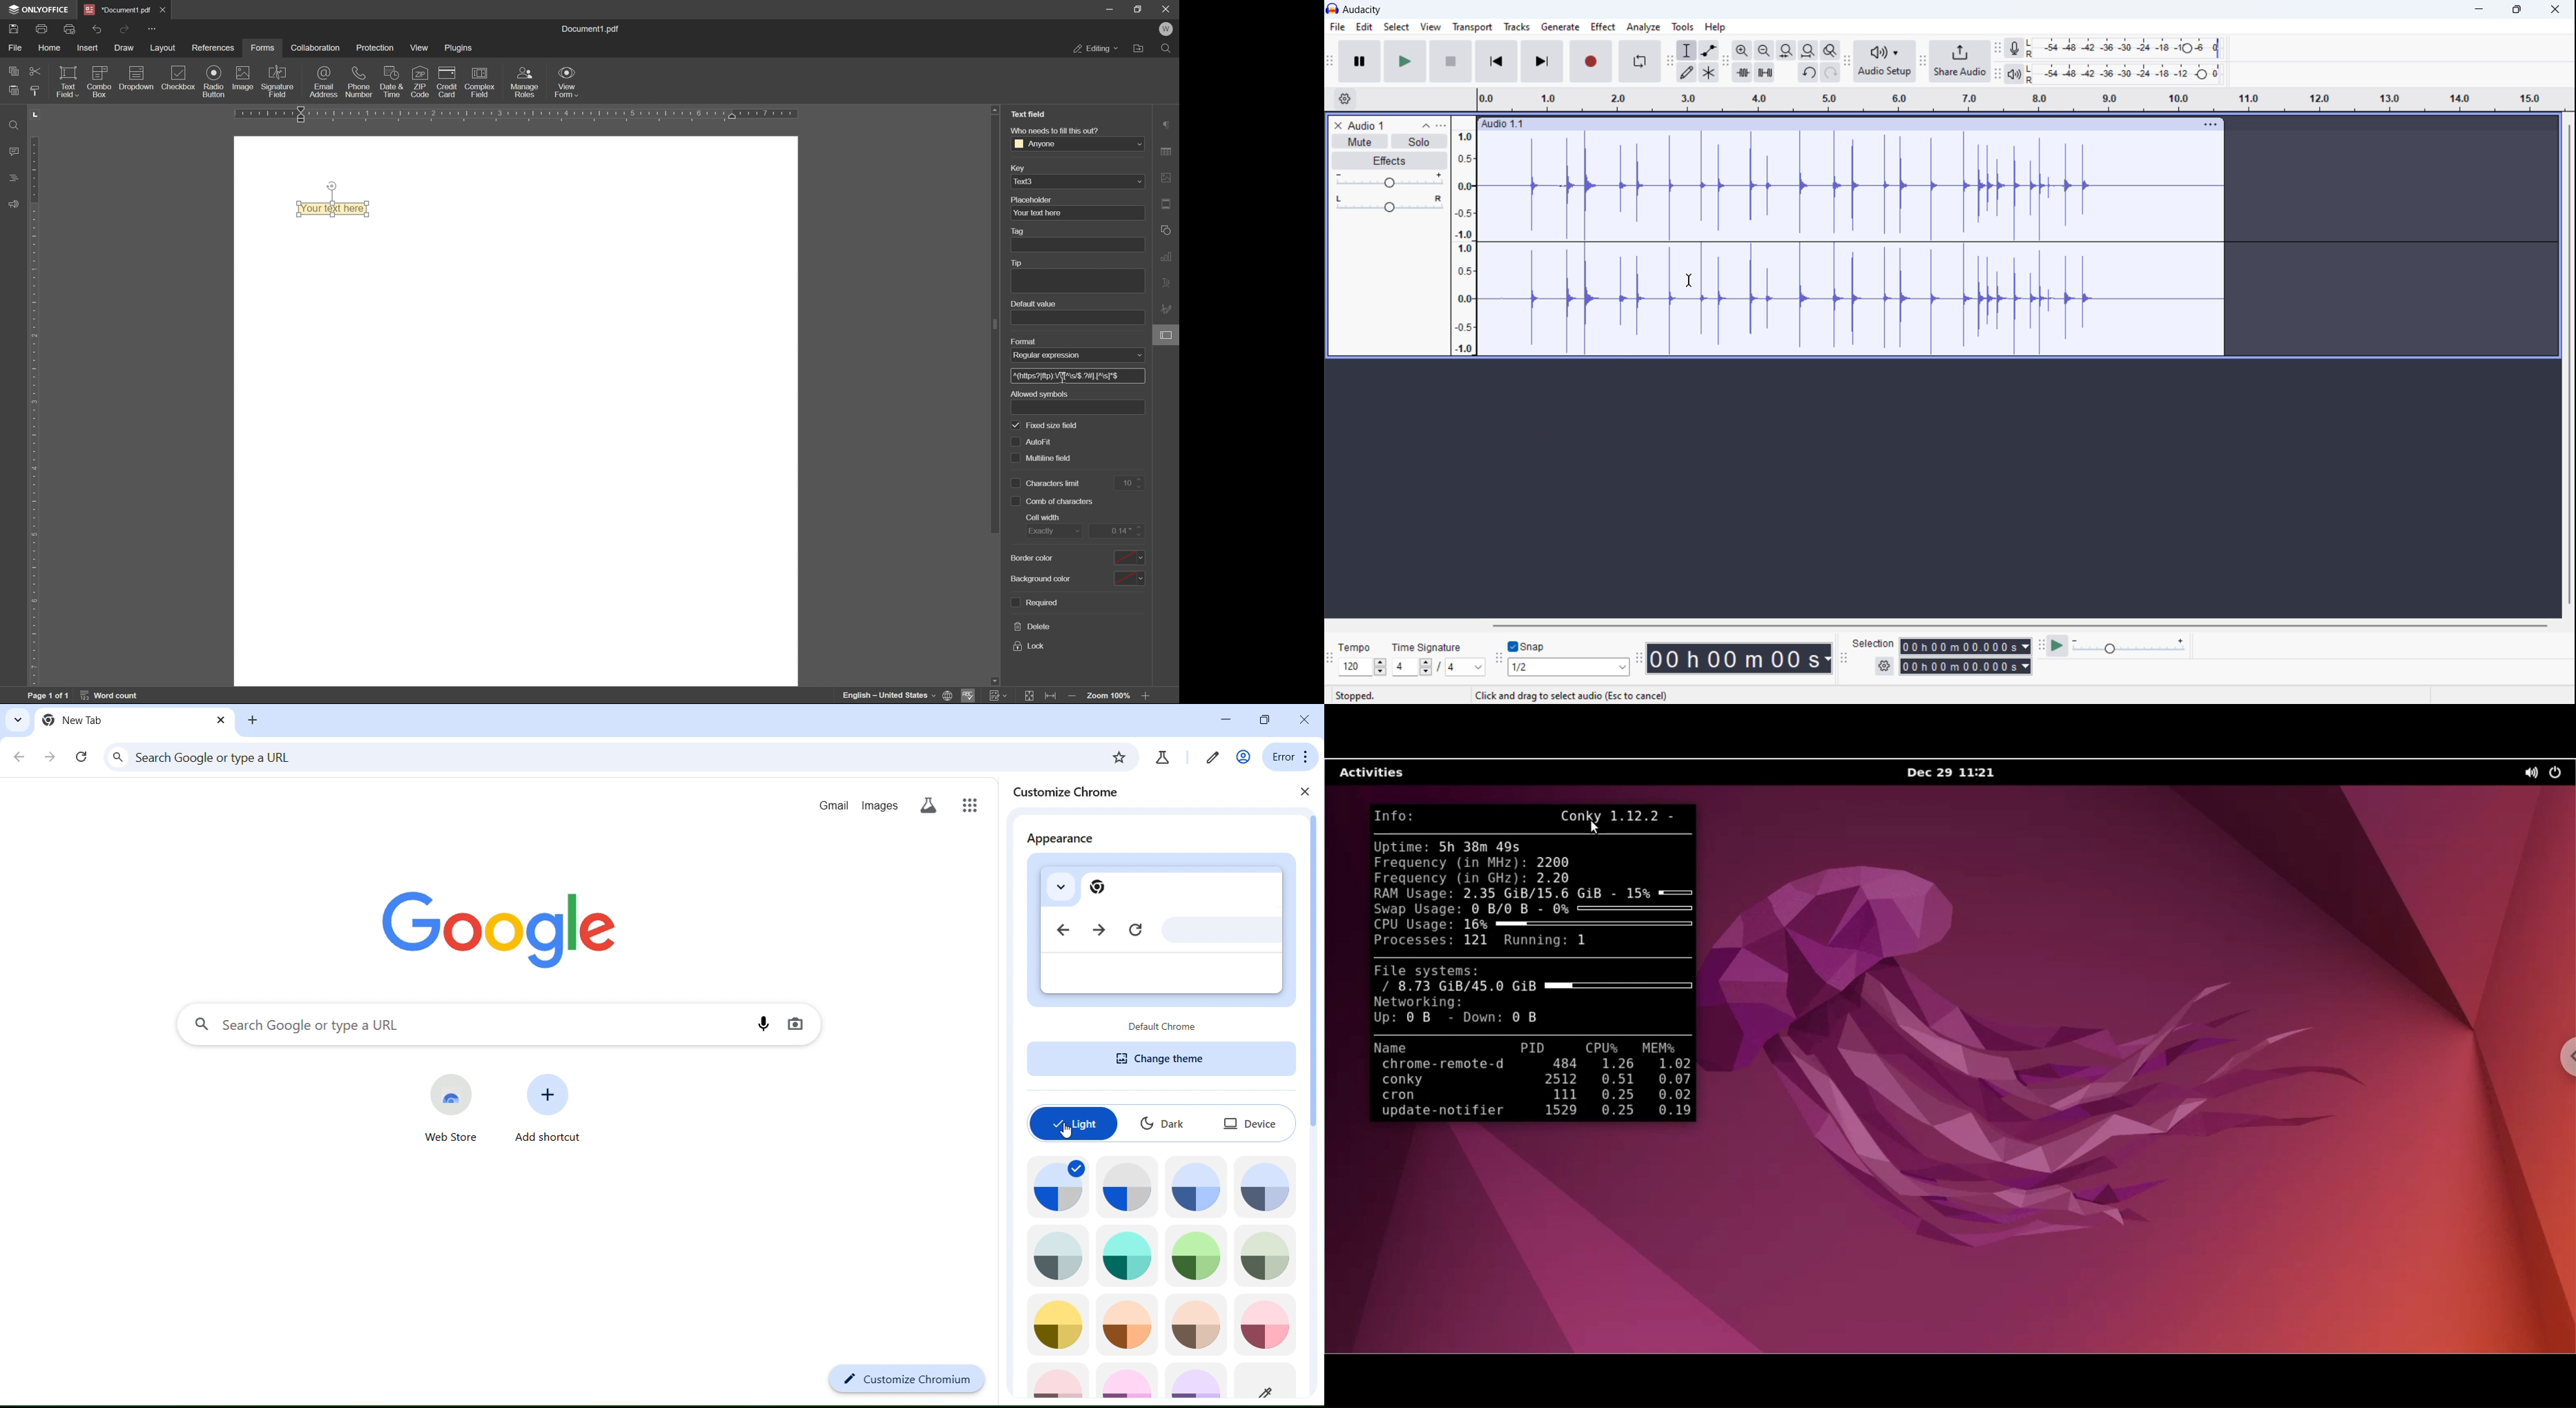 This screenshot has height=1428, width=2576. Describe the element at coordinates (1050, 439) in the screenshot. I see `multiline field` at that location.